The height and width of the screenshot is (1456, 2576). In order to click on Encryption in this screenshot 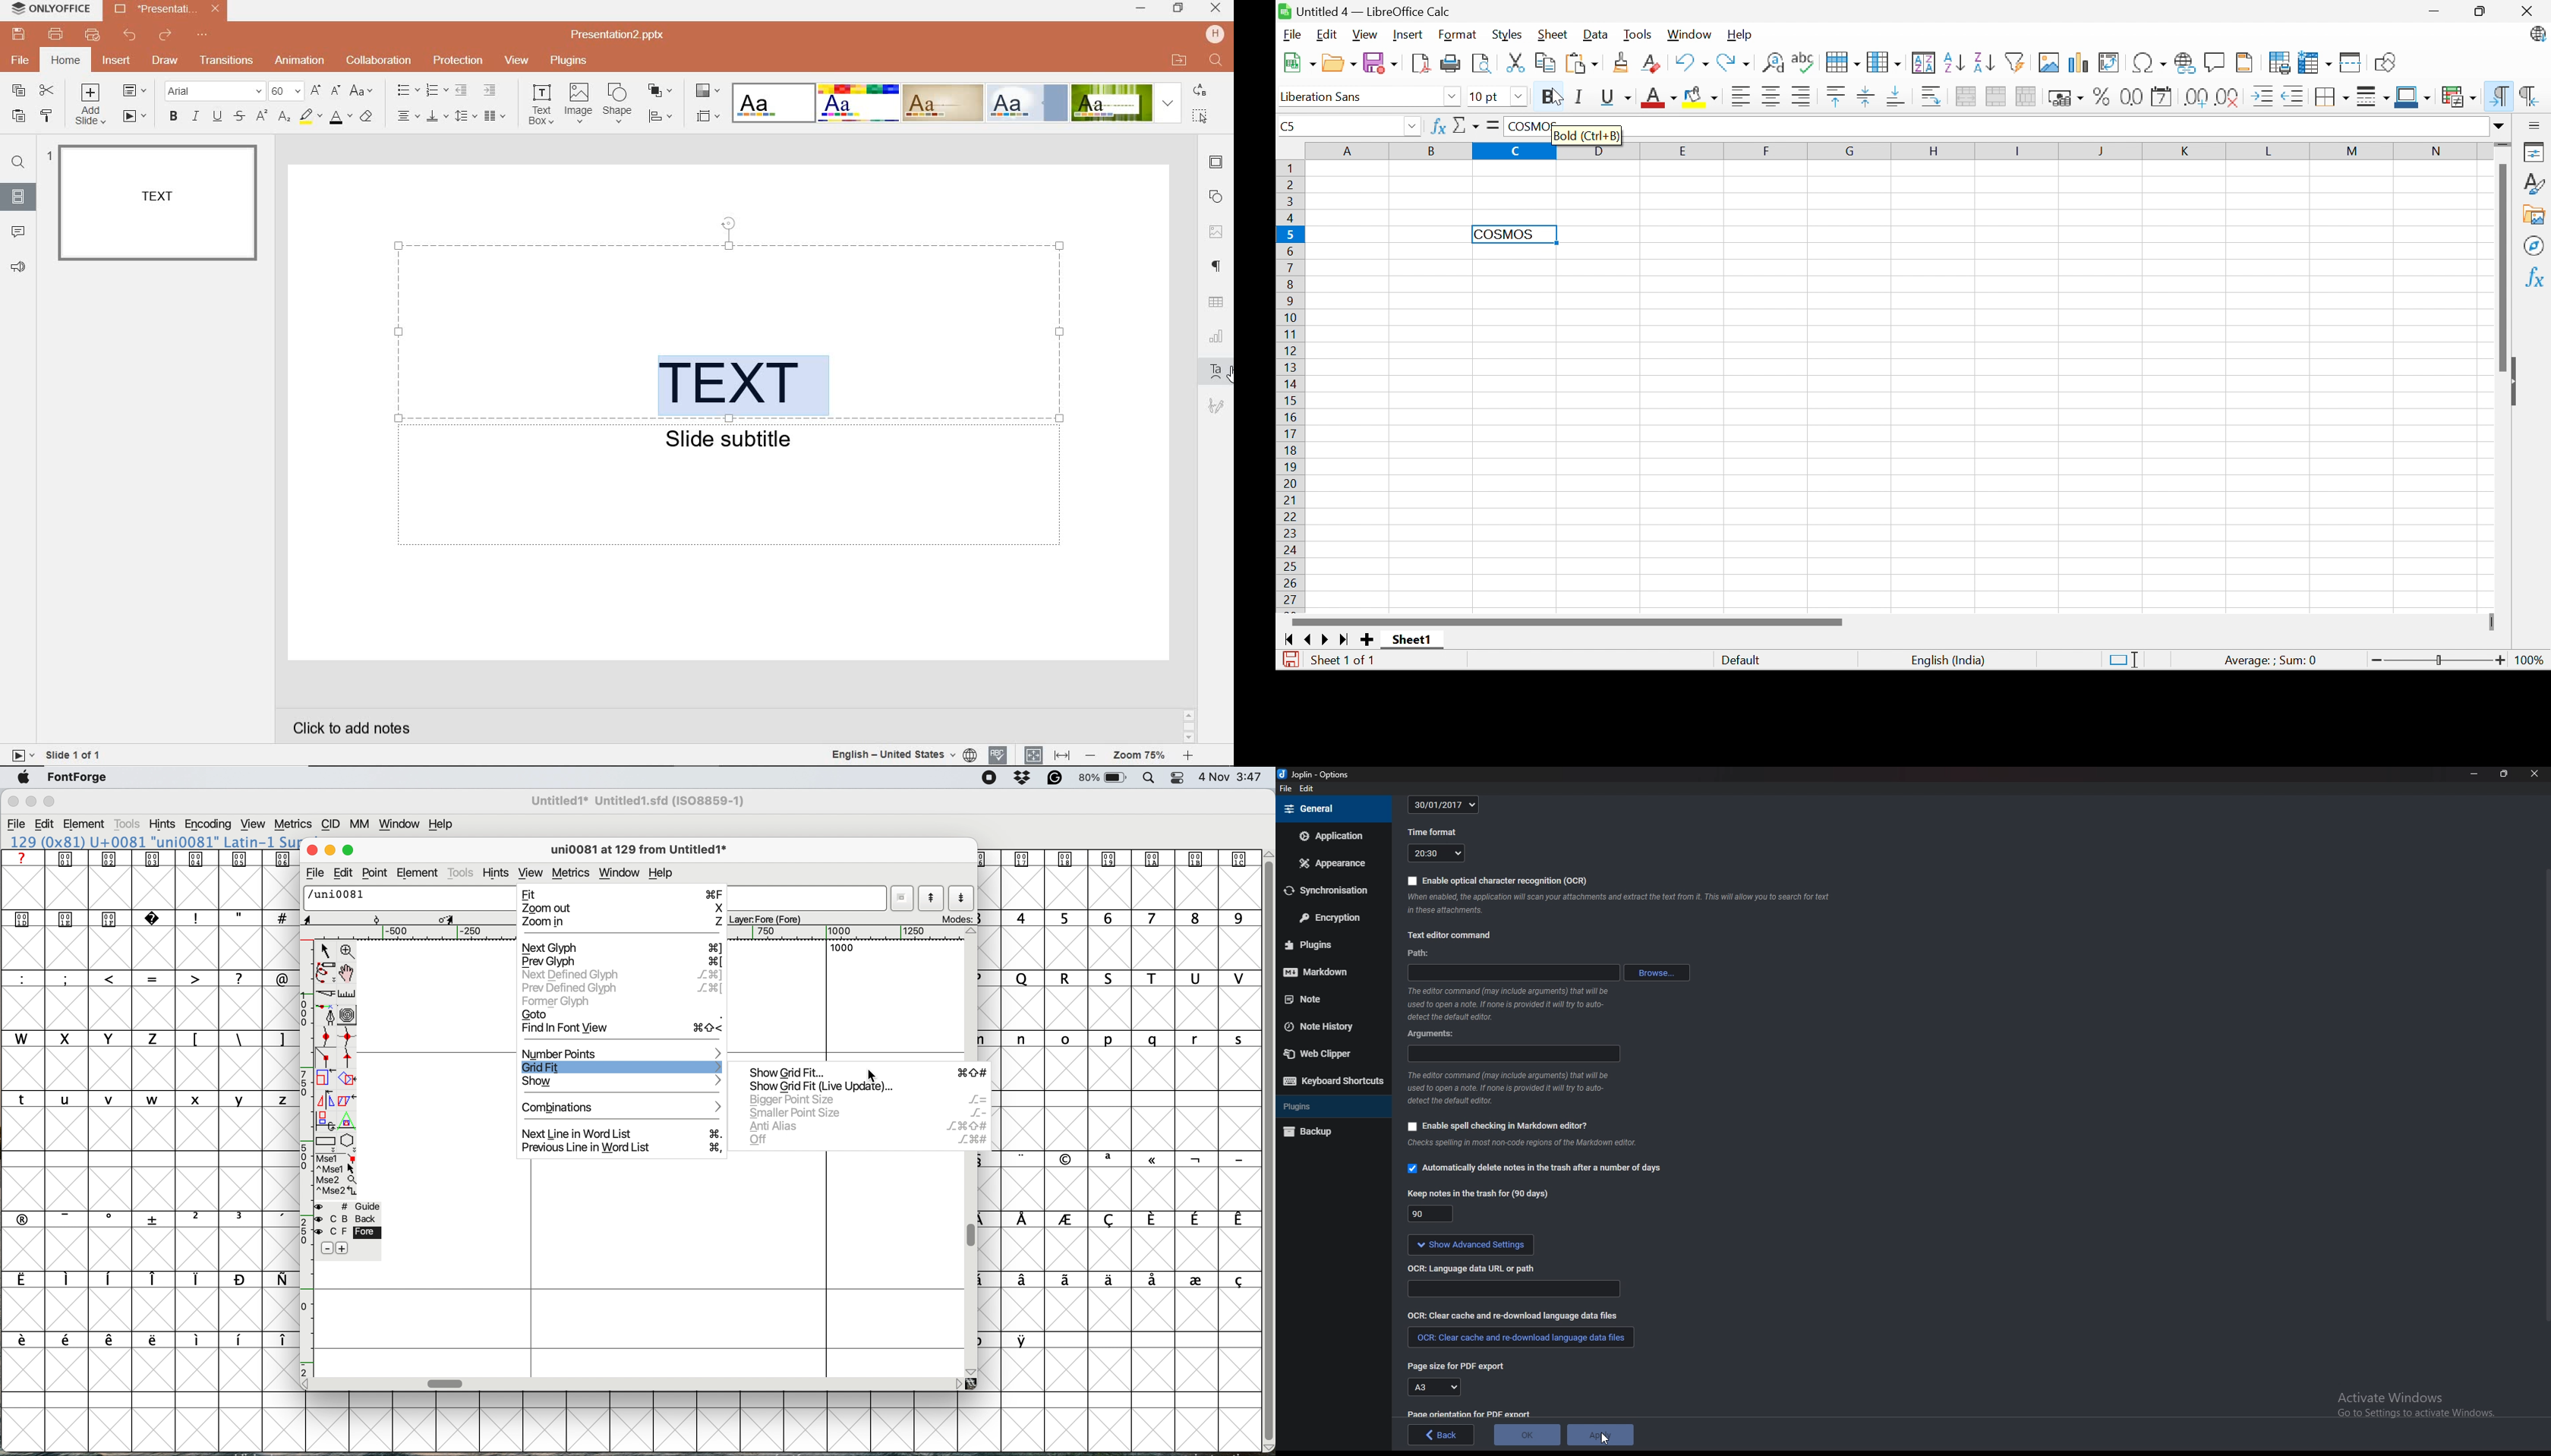, I will do `click(1335, 916)`.